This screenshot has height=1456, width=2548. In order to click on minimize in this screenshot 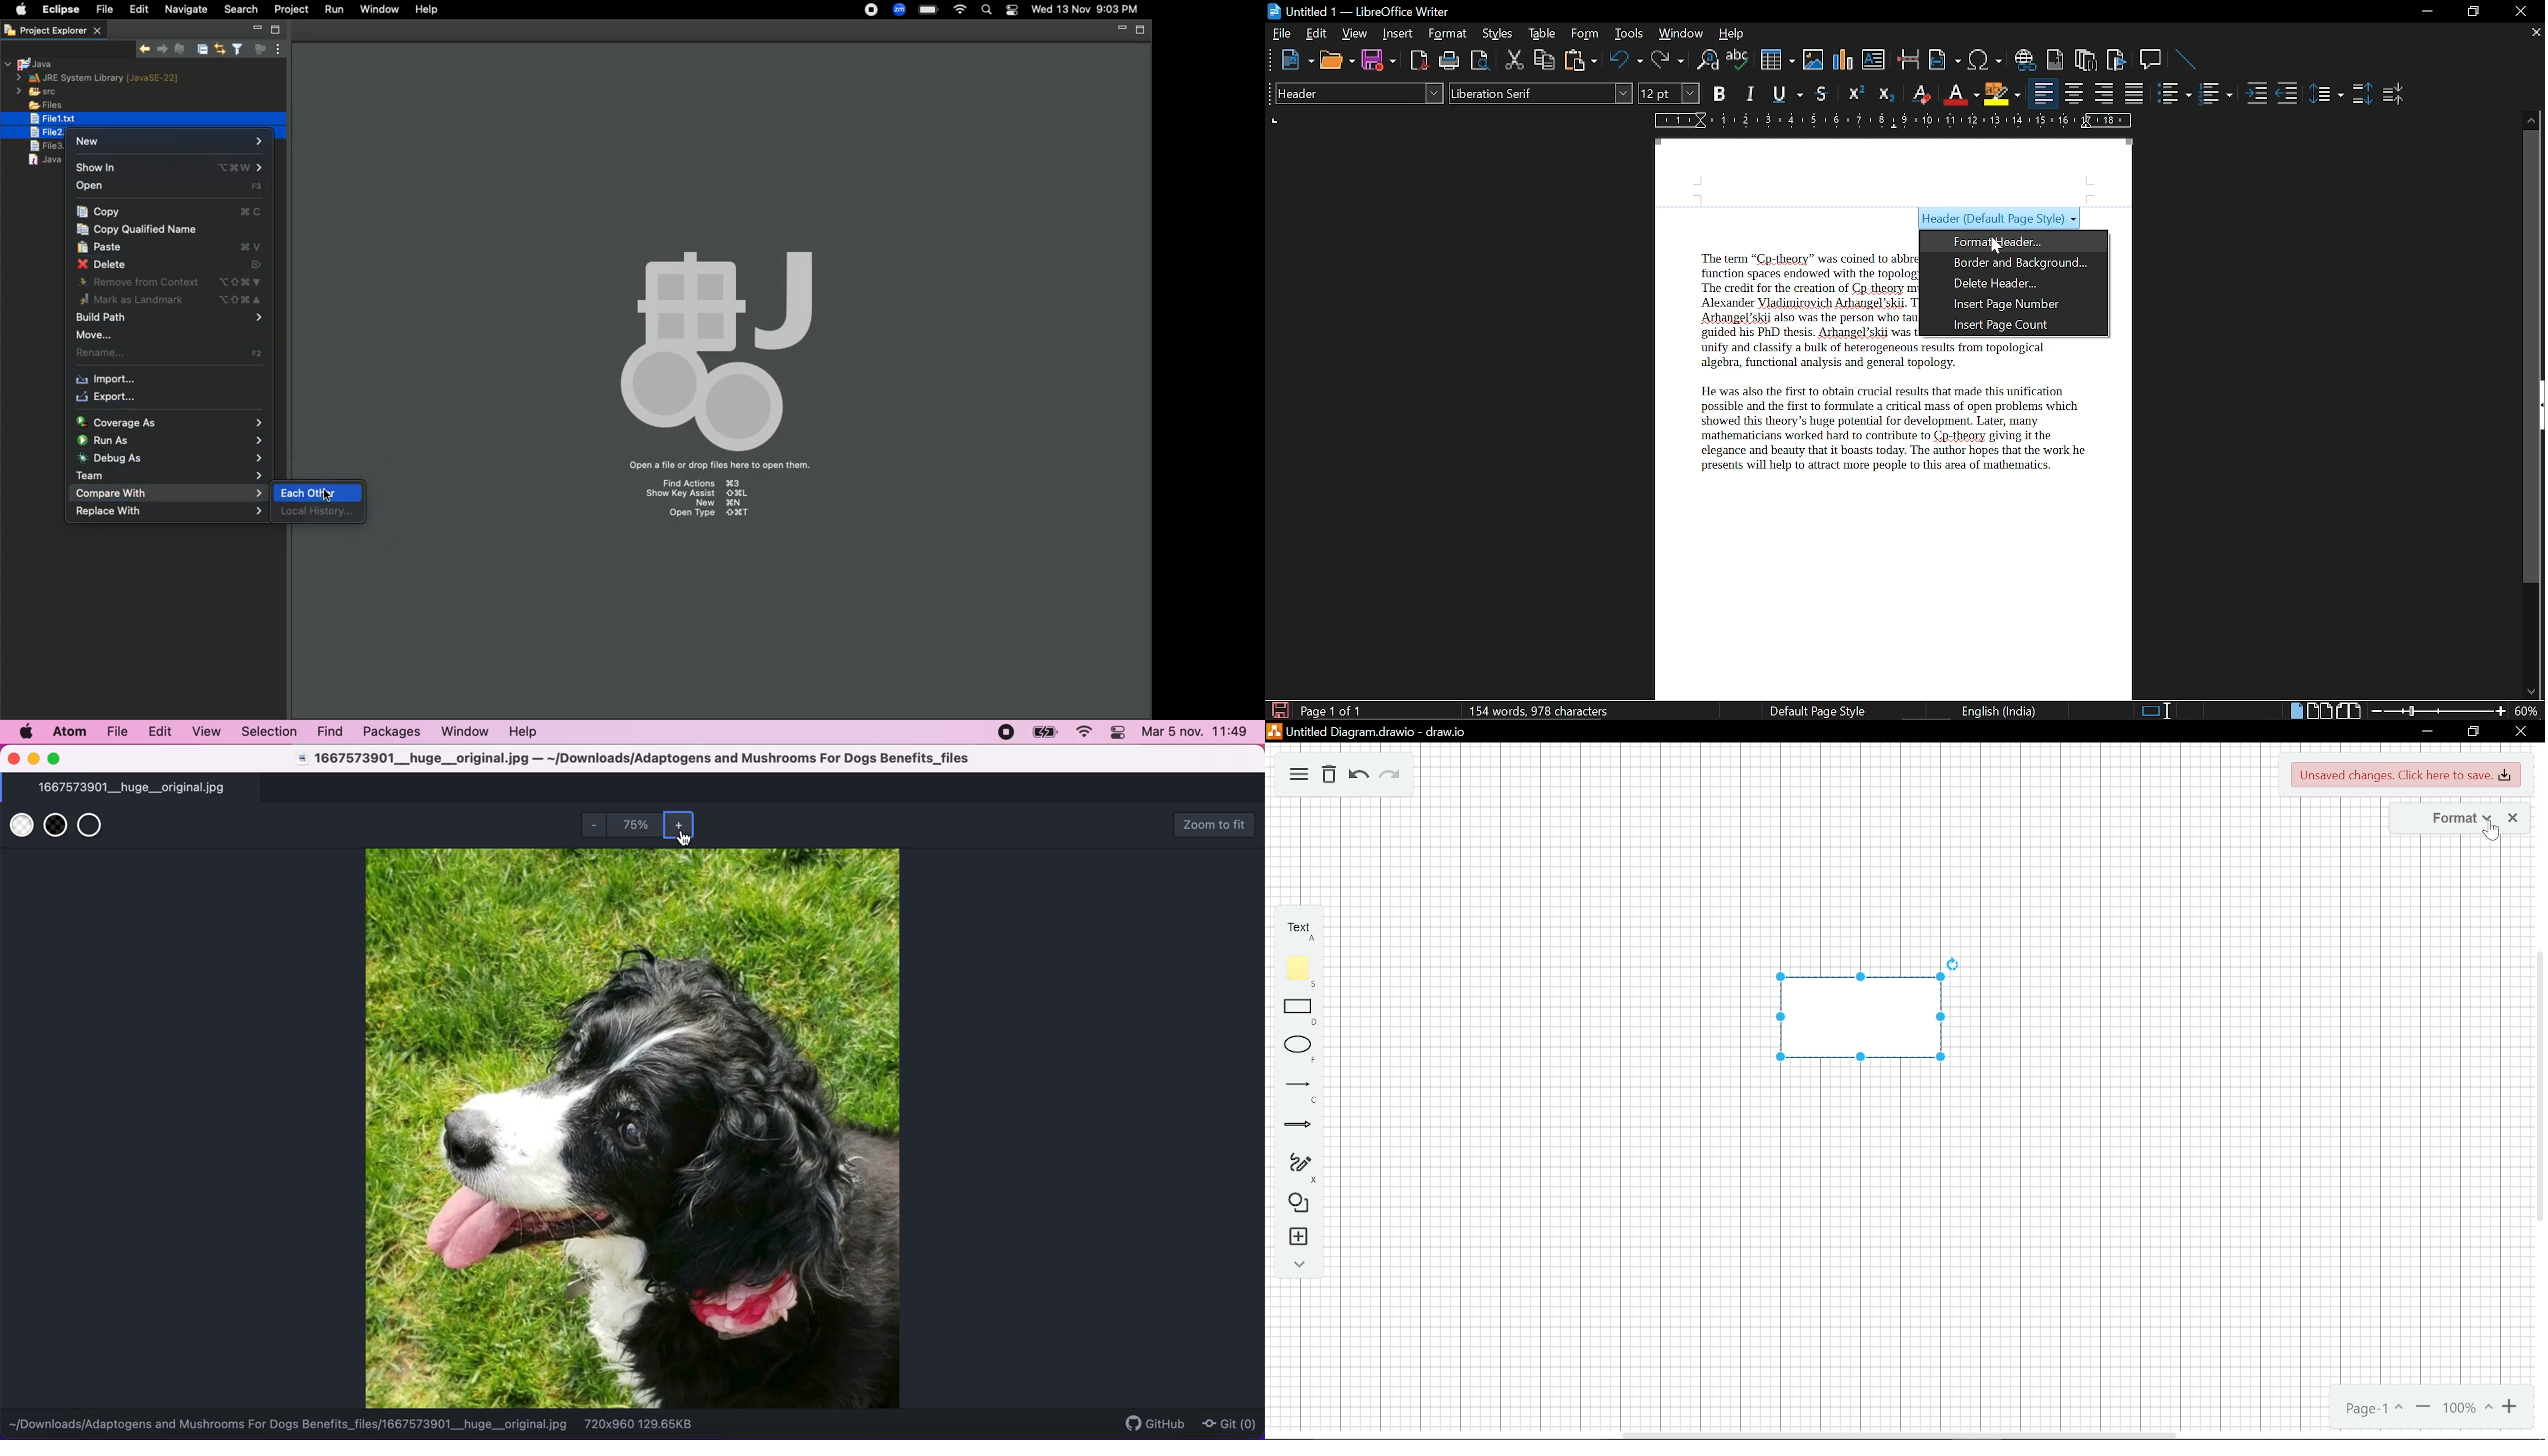, I will do `click(35, 760)`.